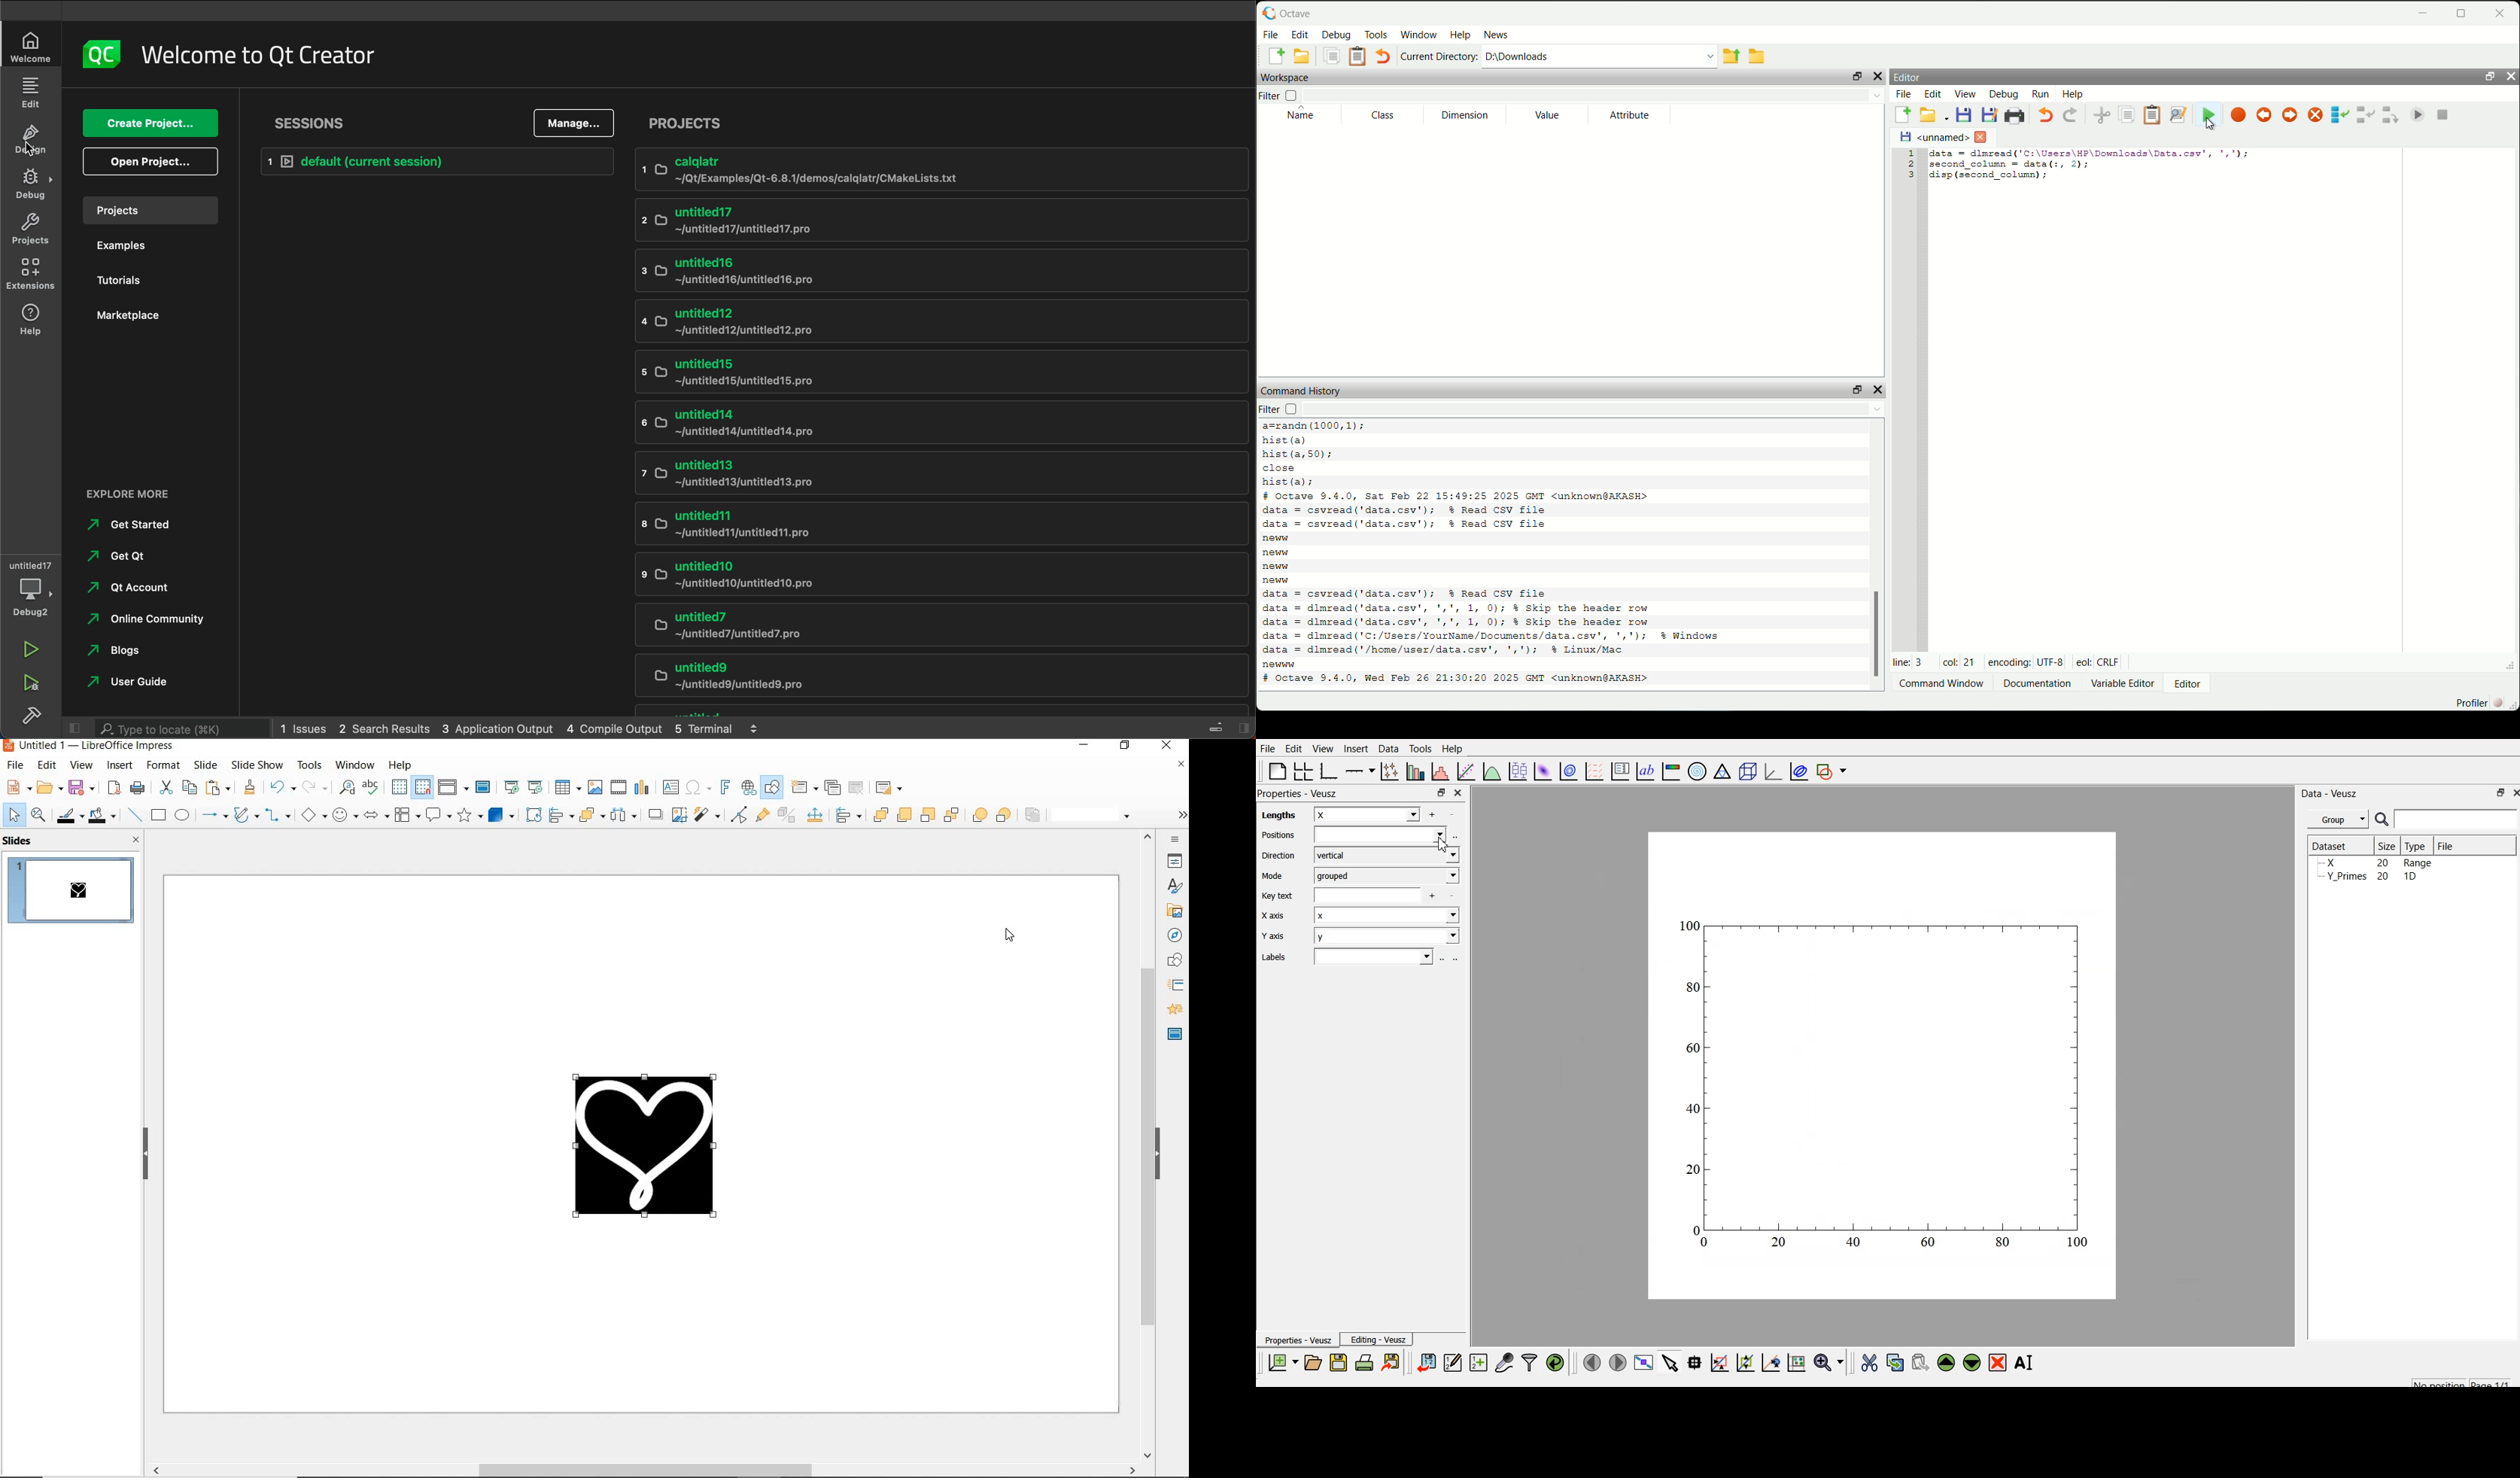 Image resolution: width=2520 pixels, height=1484 pixels. Describe the element at coordinates (1464, 770) in the screenshot. I see `fit function to data` at that location.